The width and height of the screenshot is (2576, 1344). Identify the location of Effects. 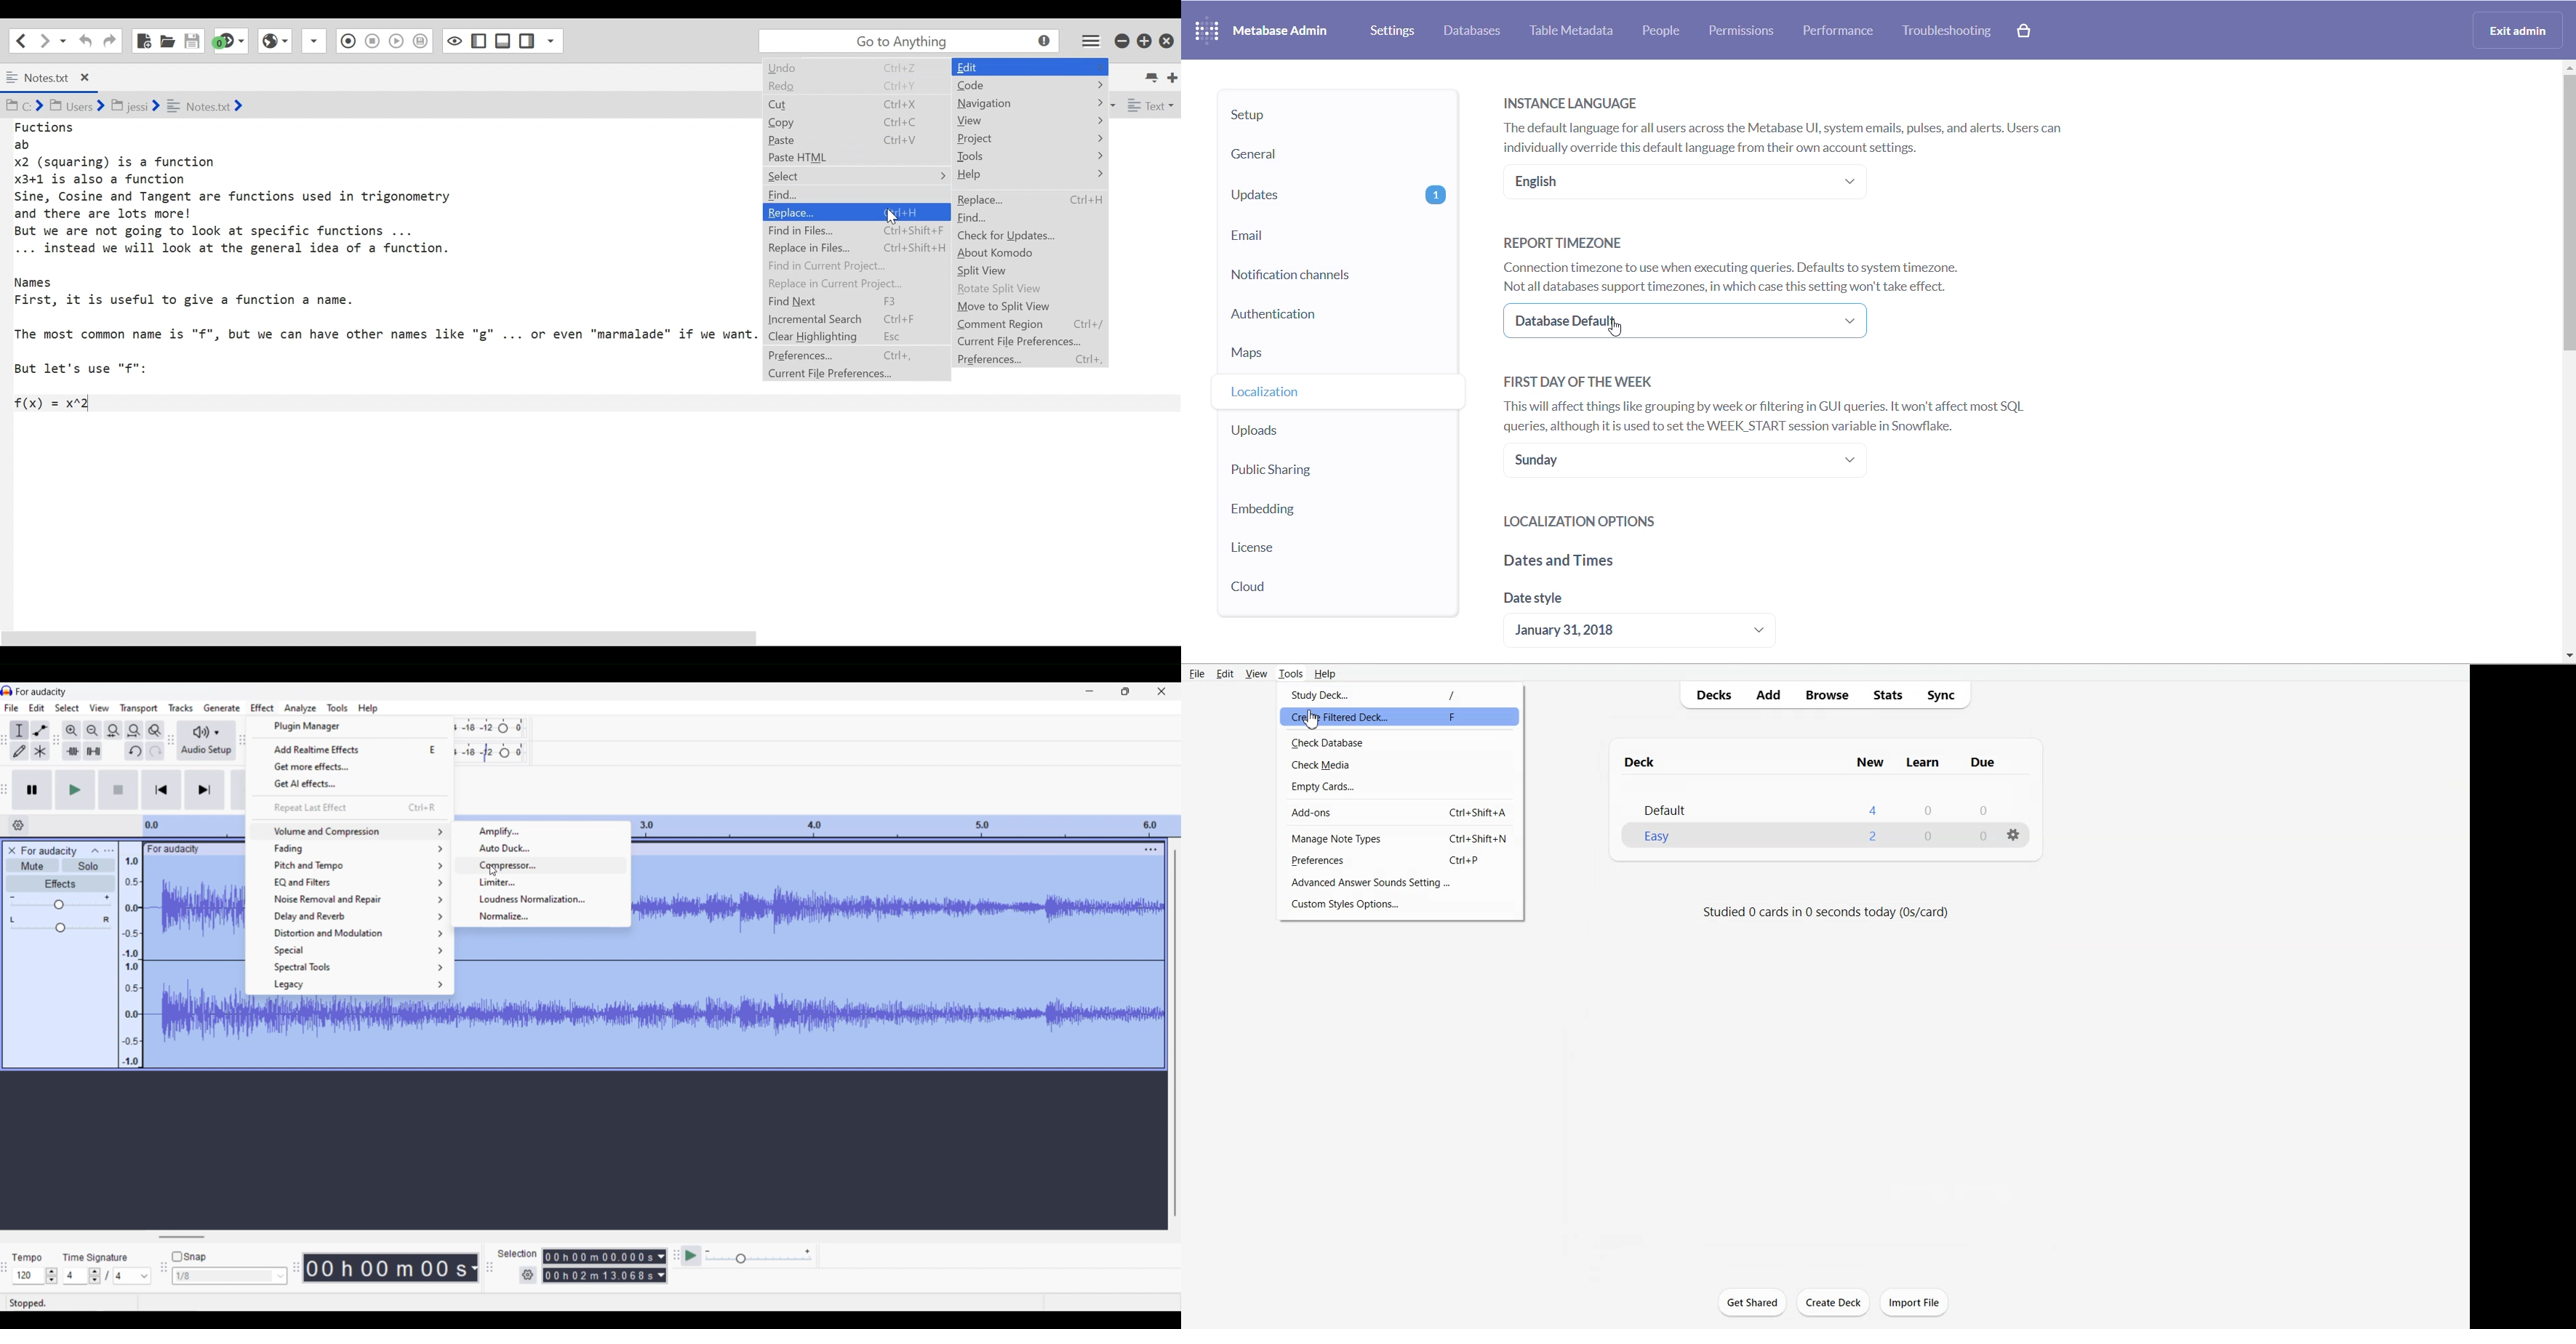
(43, 884).